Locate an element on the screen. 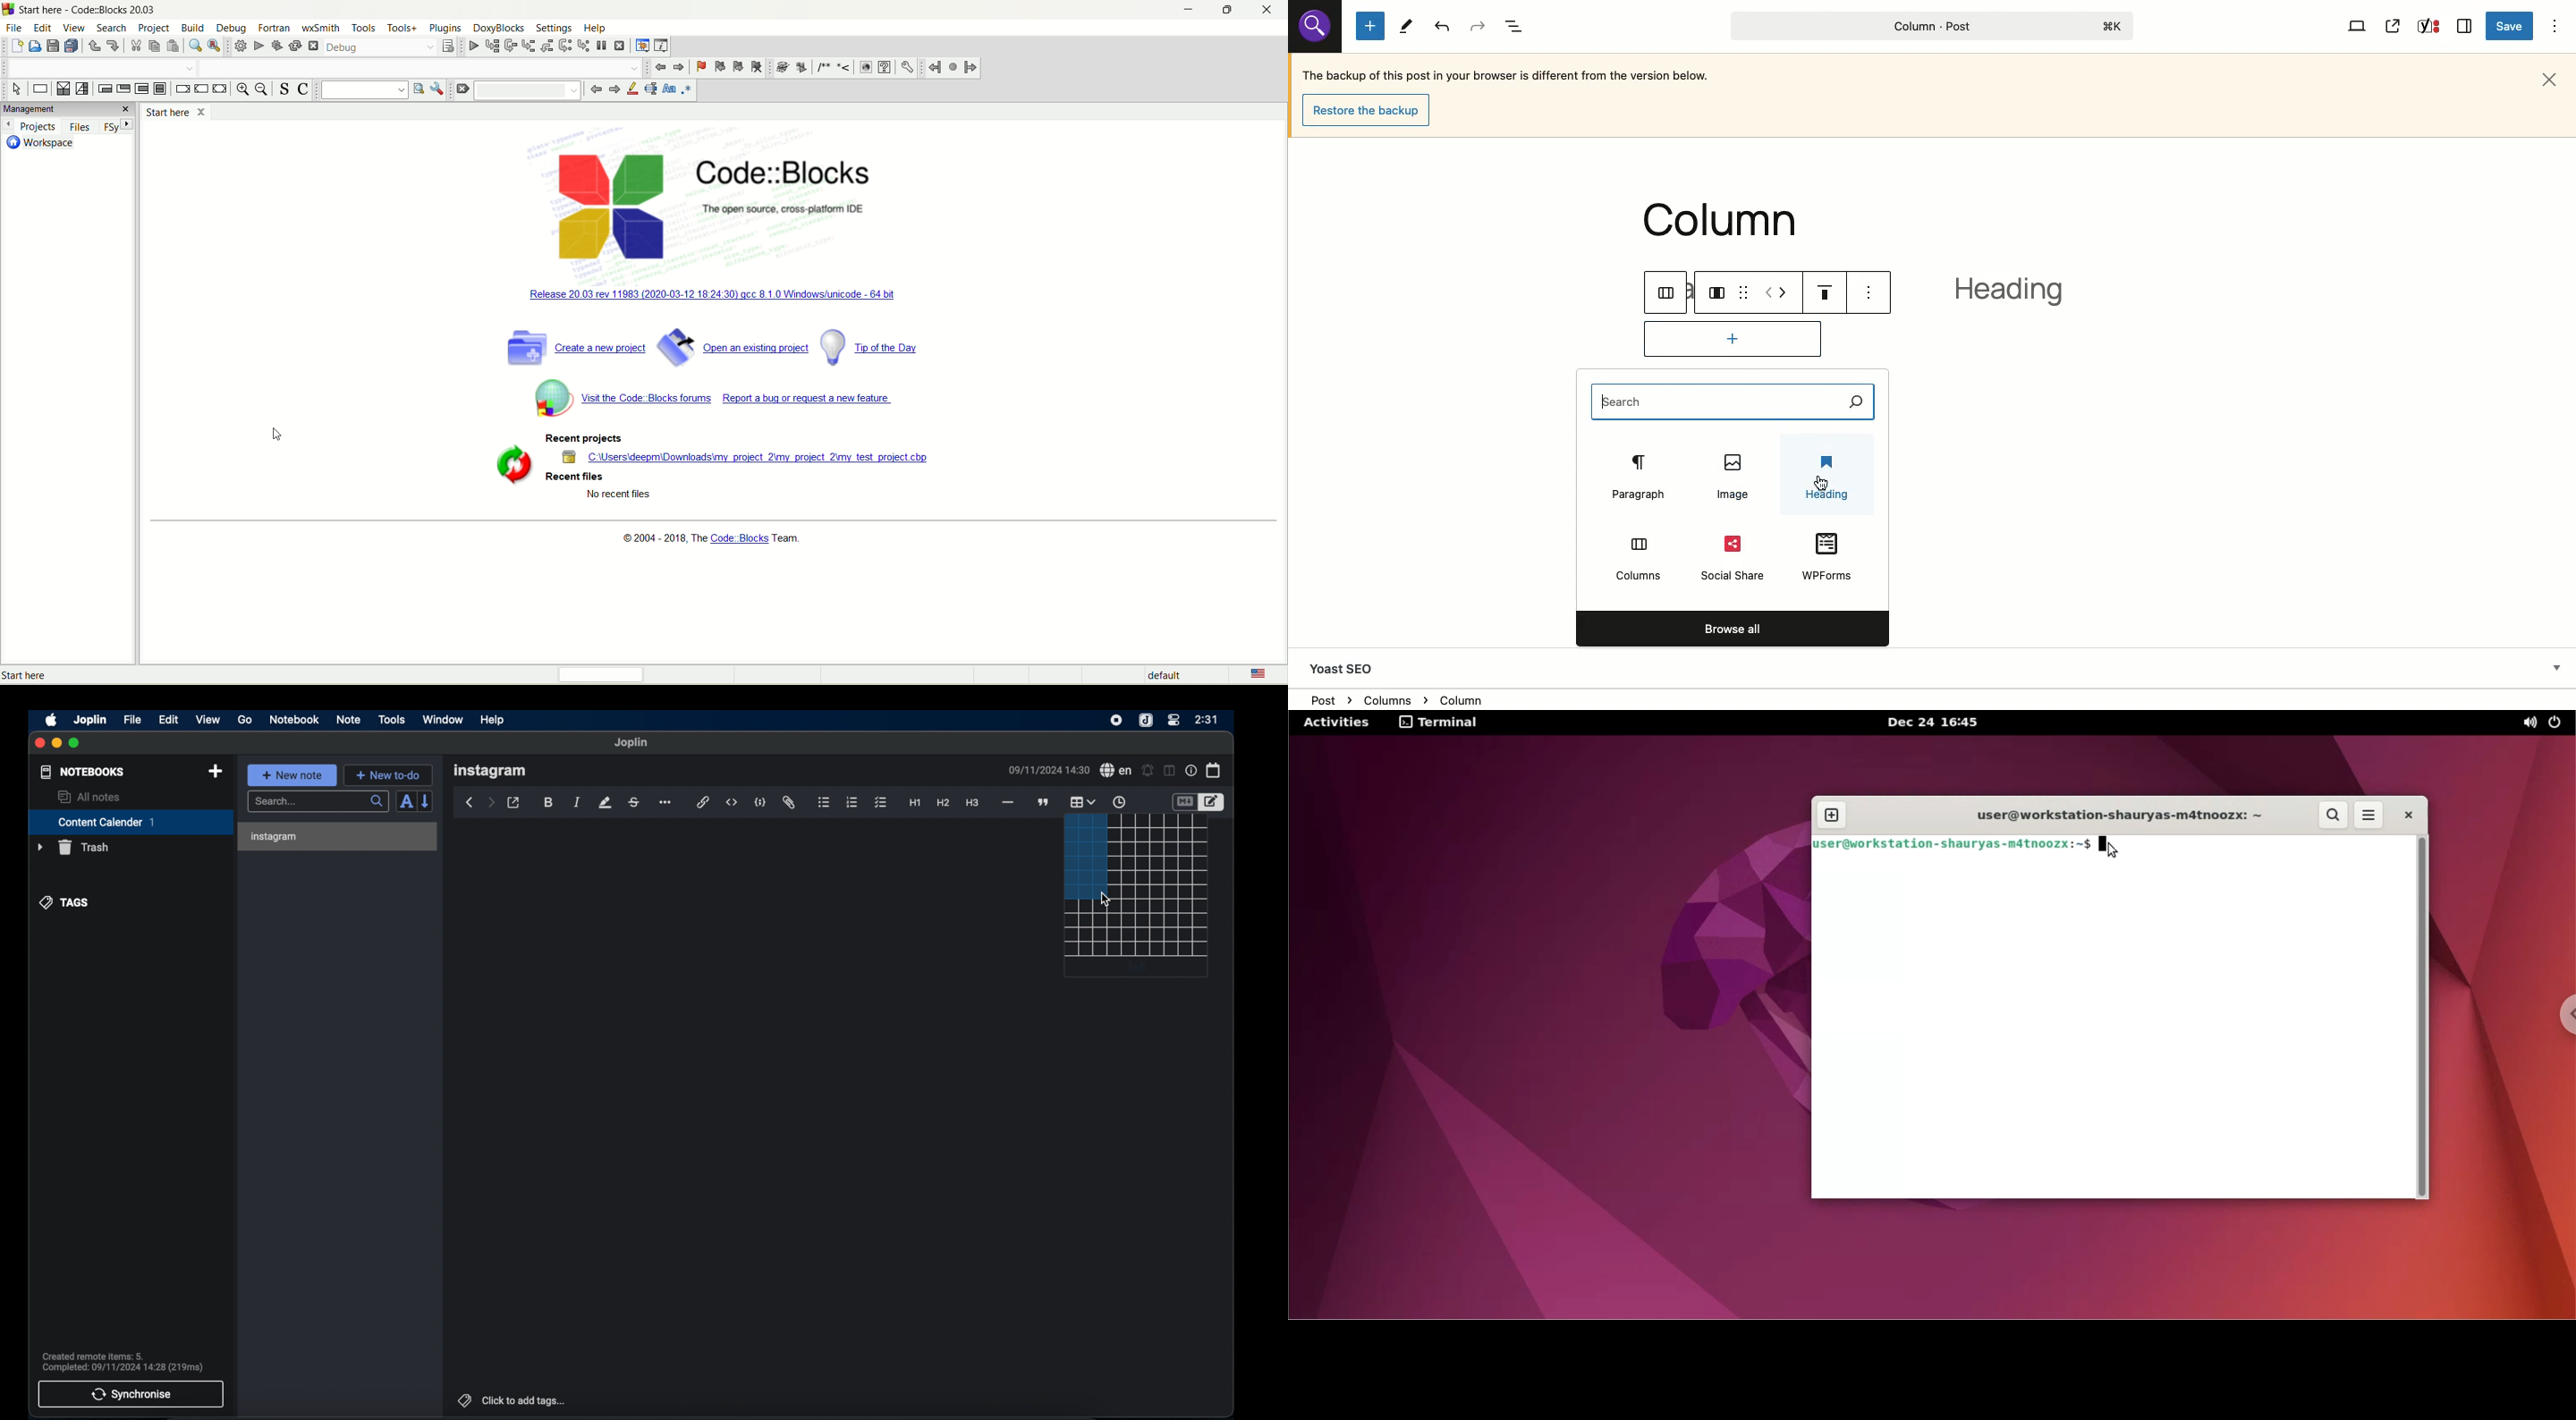 The image size is (2576, 1428). cut is located at coordinates (137, 46).